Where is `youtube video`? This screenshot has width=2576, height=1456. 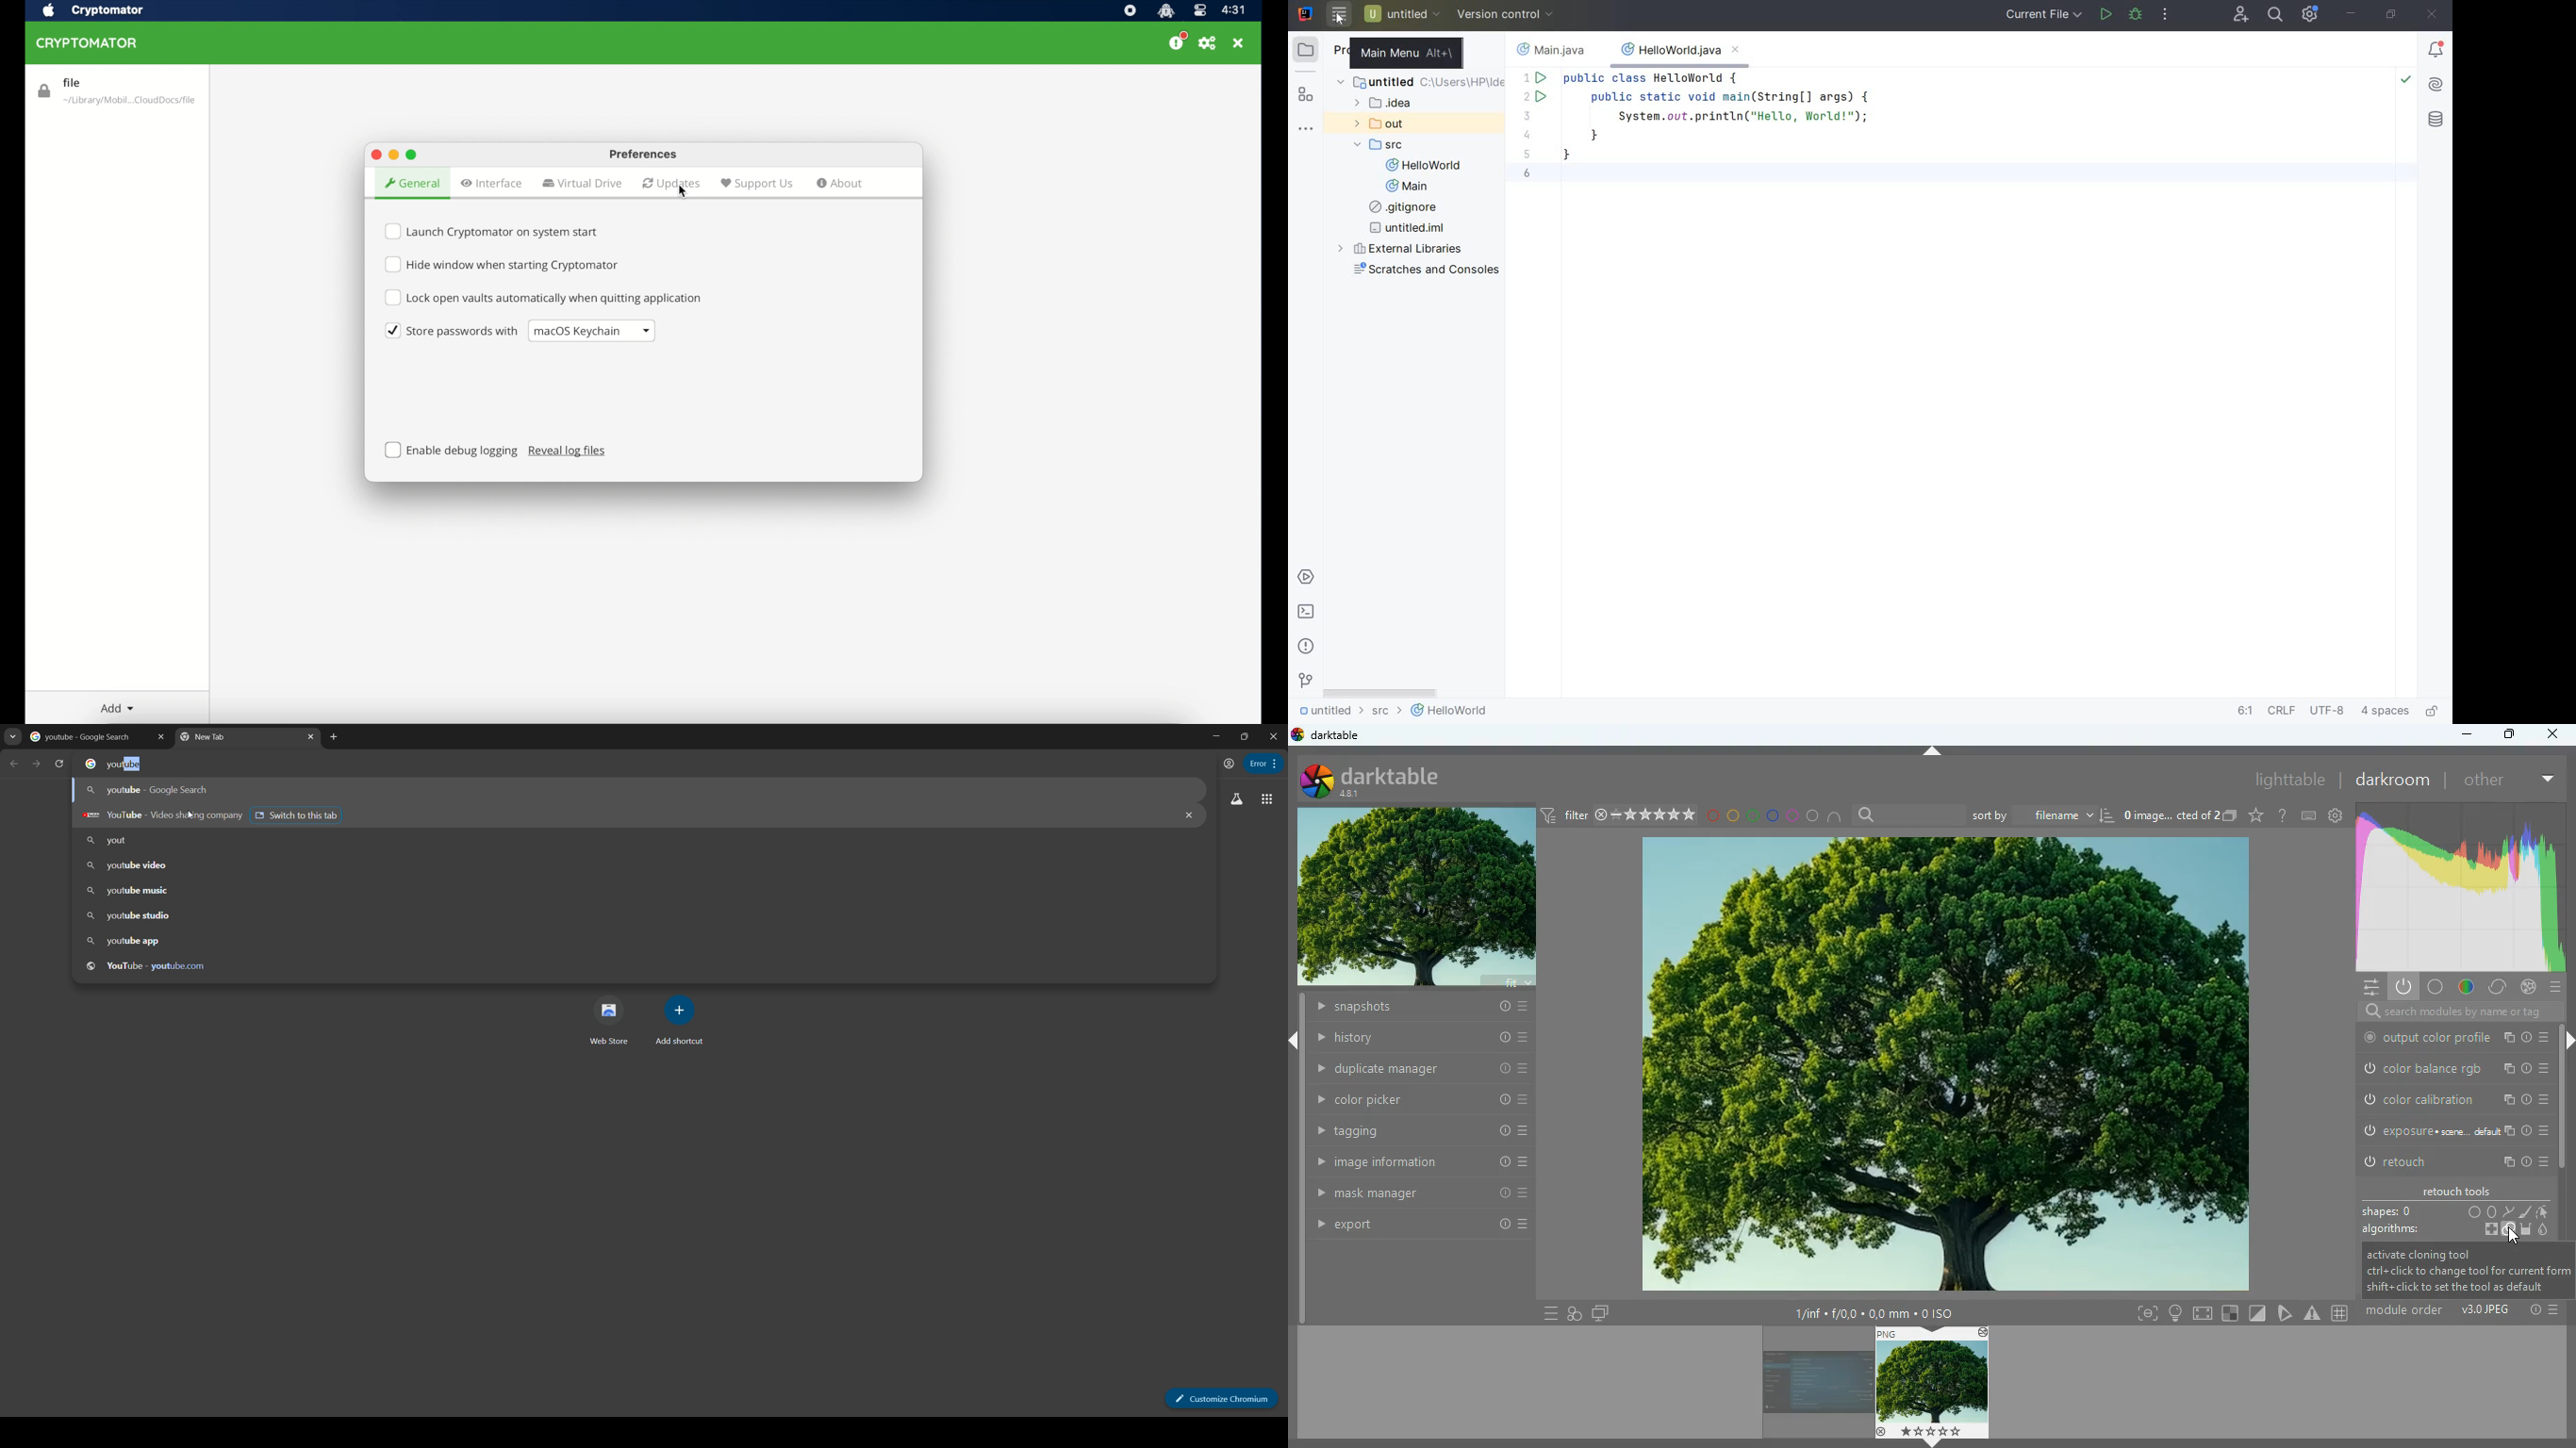 youtube video is located at coordinates (128, 866).